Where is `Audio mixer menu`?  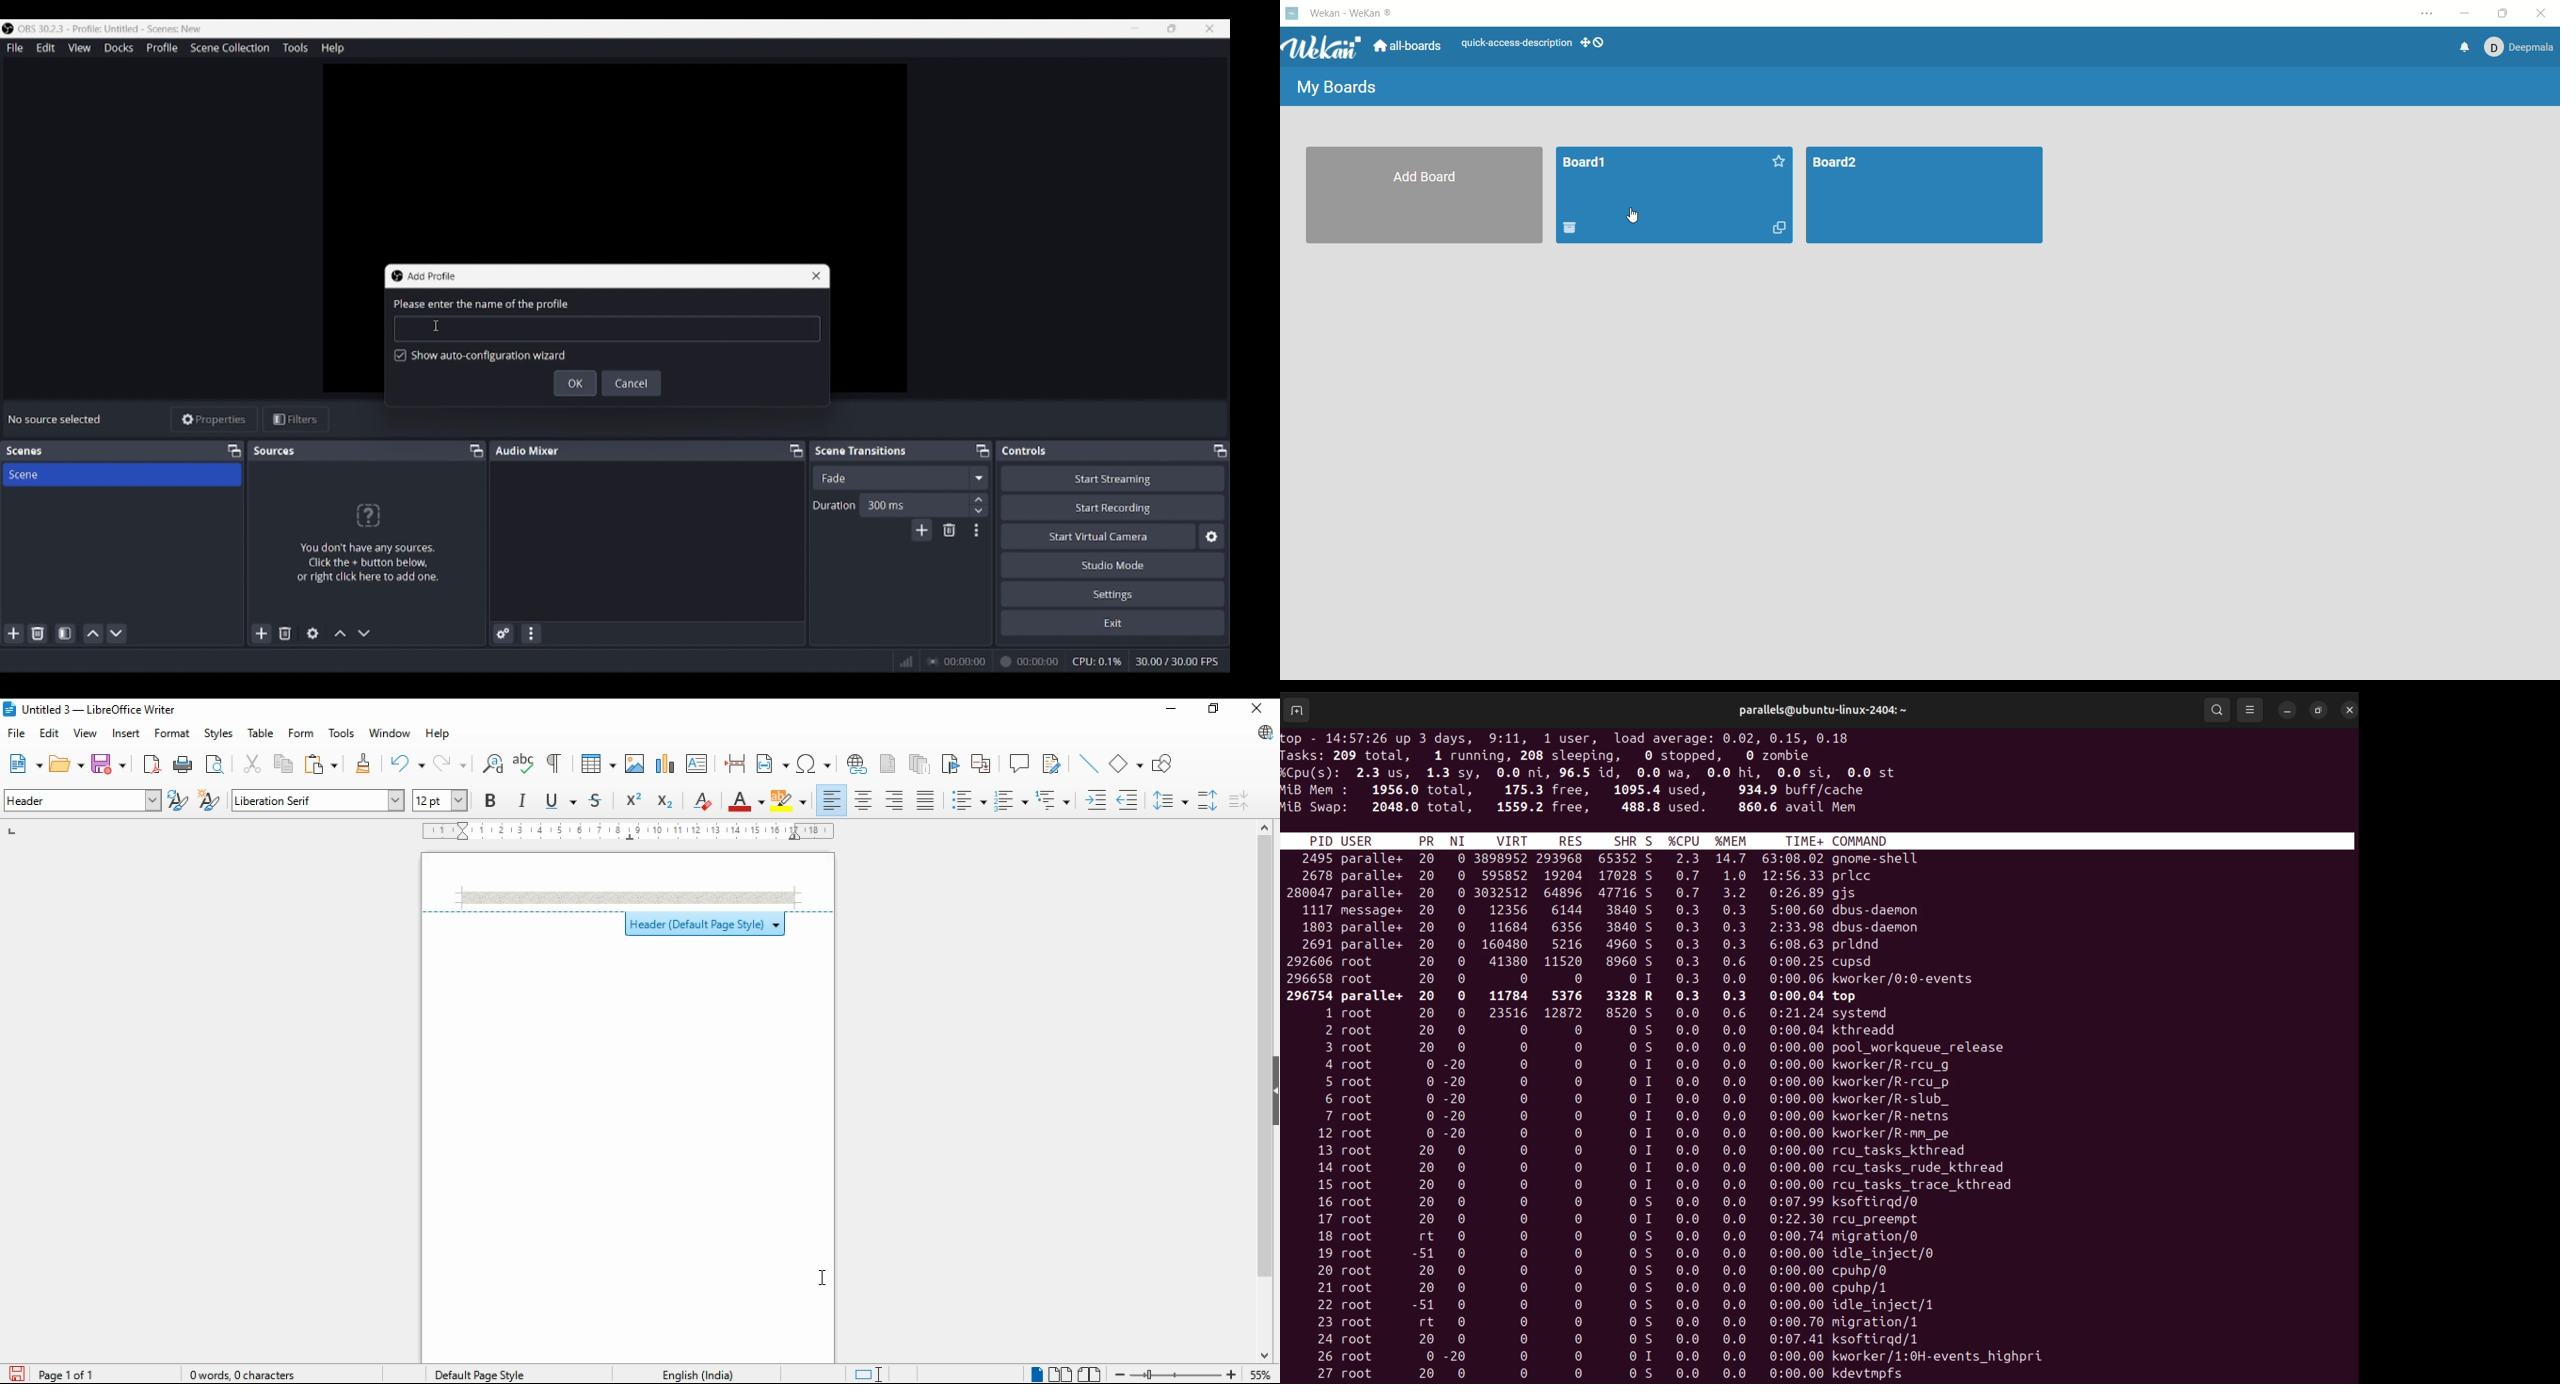
Audio mixer menu is located at coordinates (531, 634).